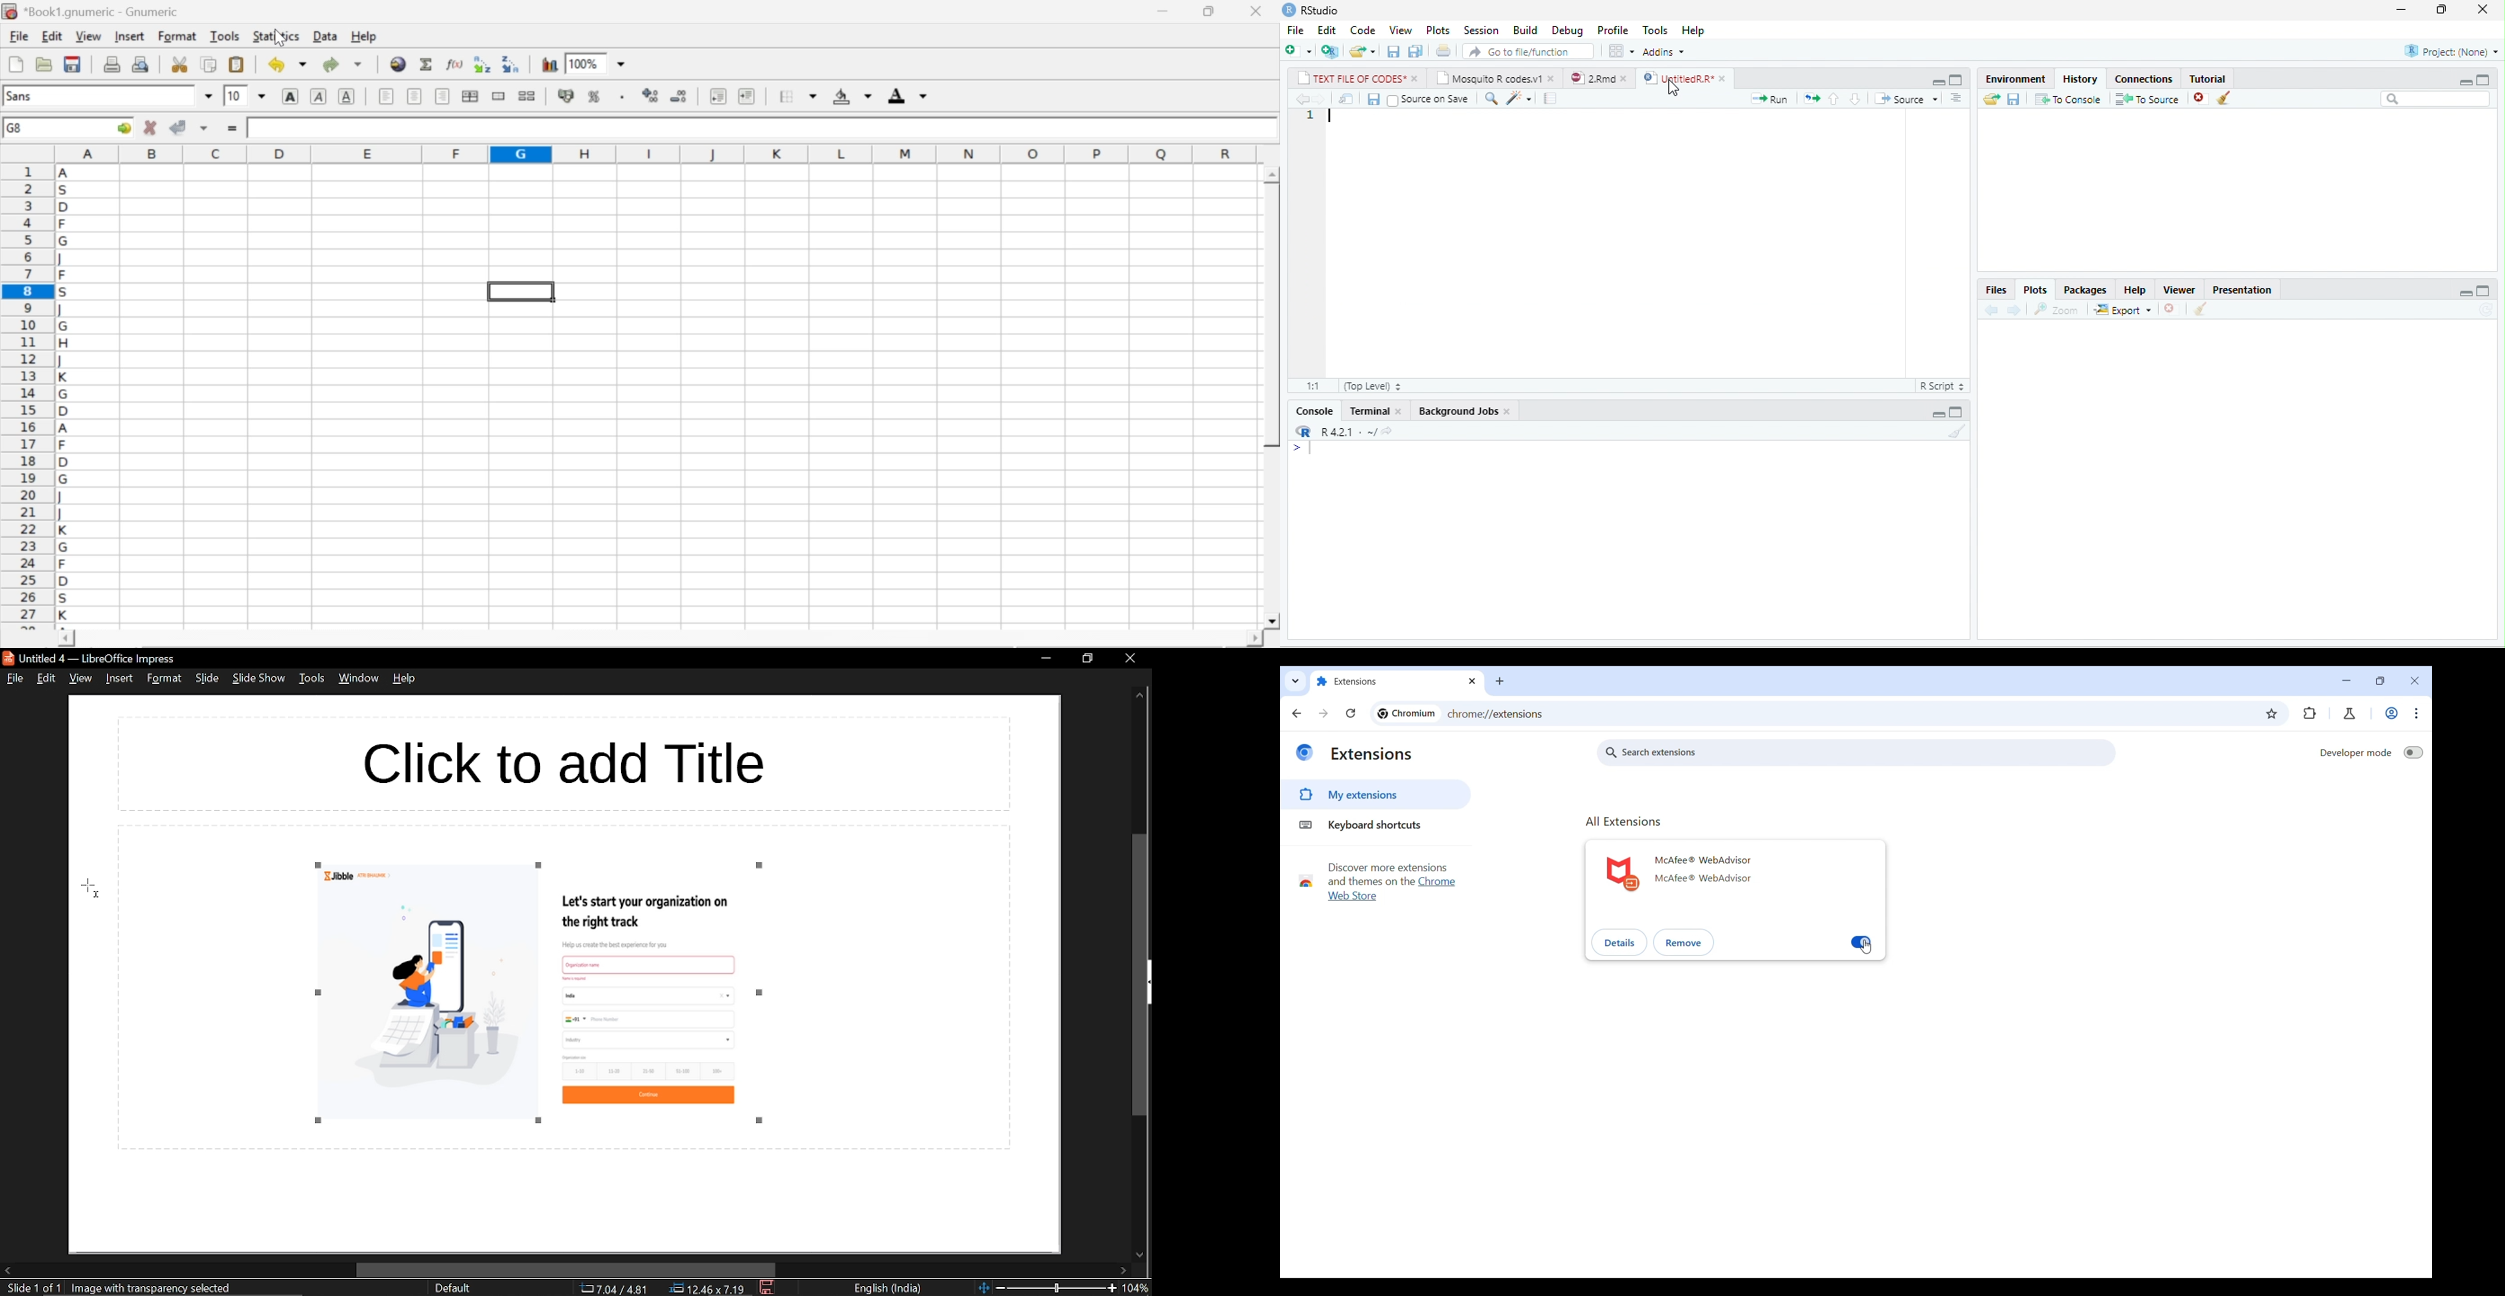  I want to click on 1, so click(1312, 117).